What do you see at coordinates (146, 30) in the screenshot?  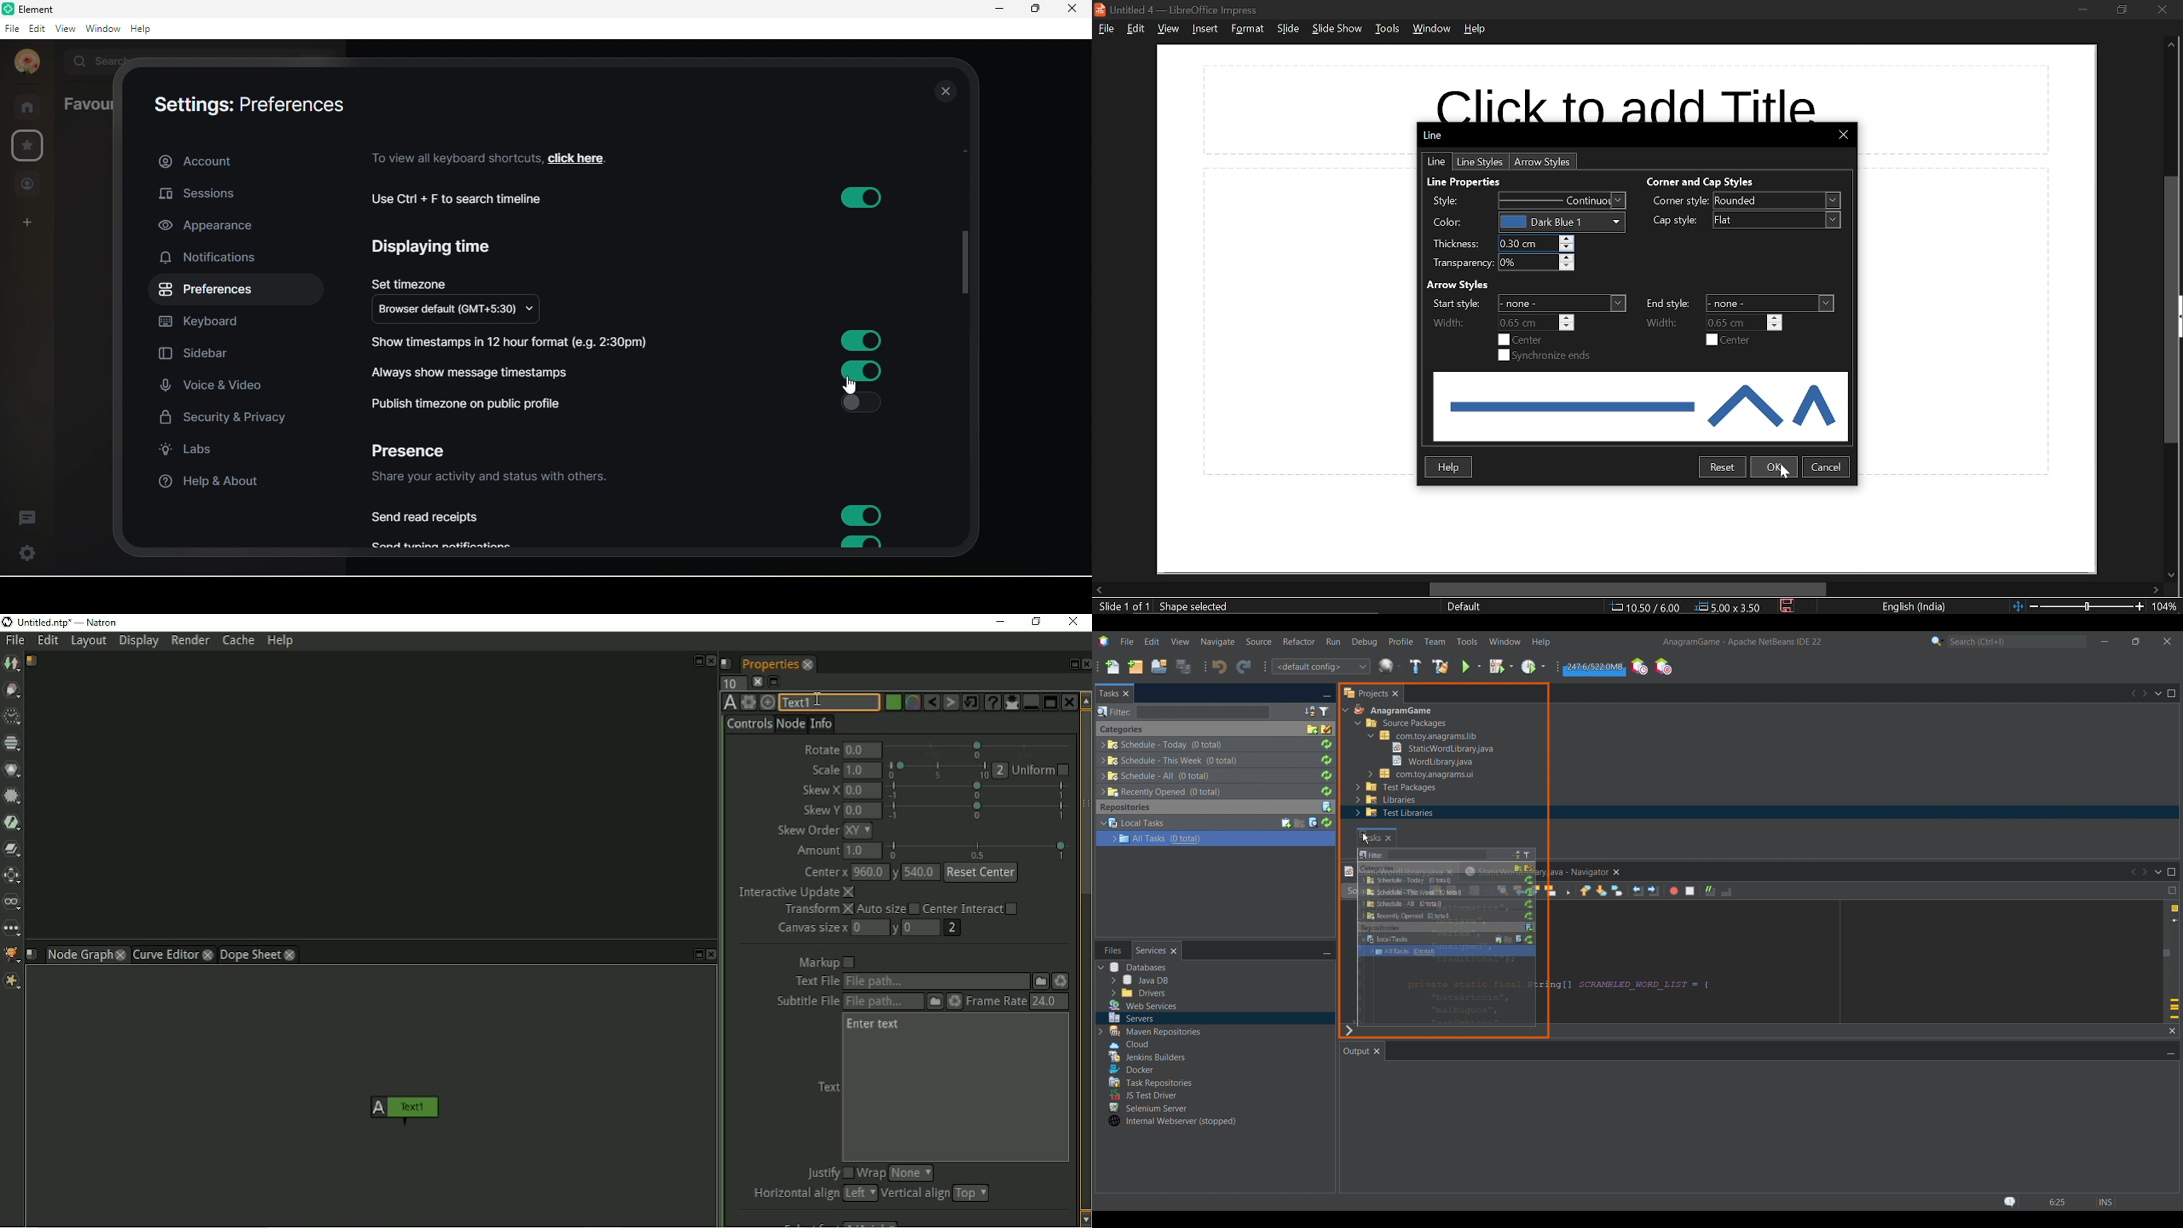 I see `help` at bounding box center [146, 30].